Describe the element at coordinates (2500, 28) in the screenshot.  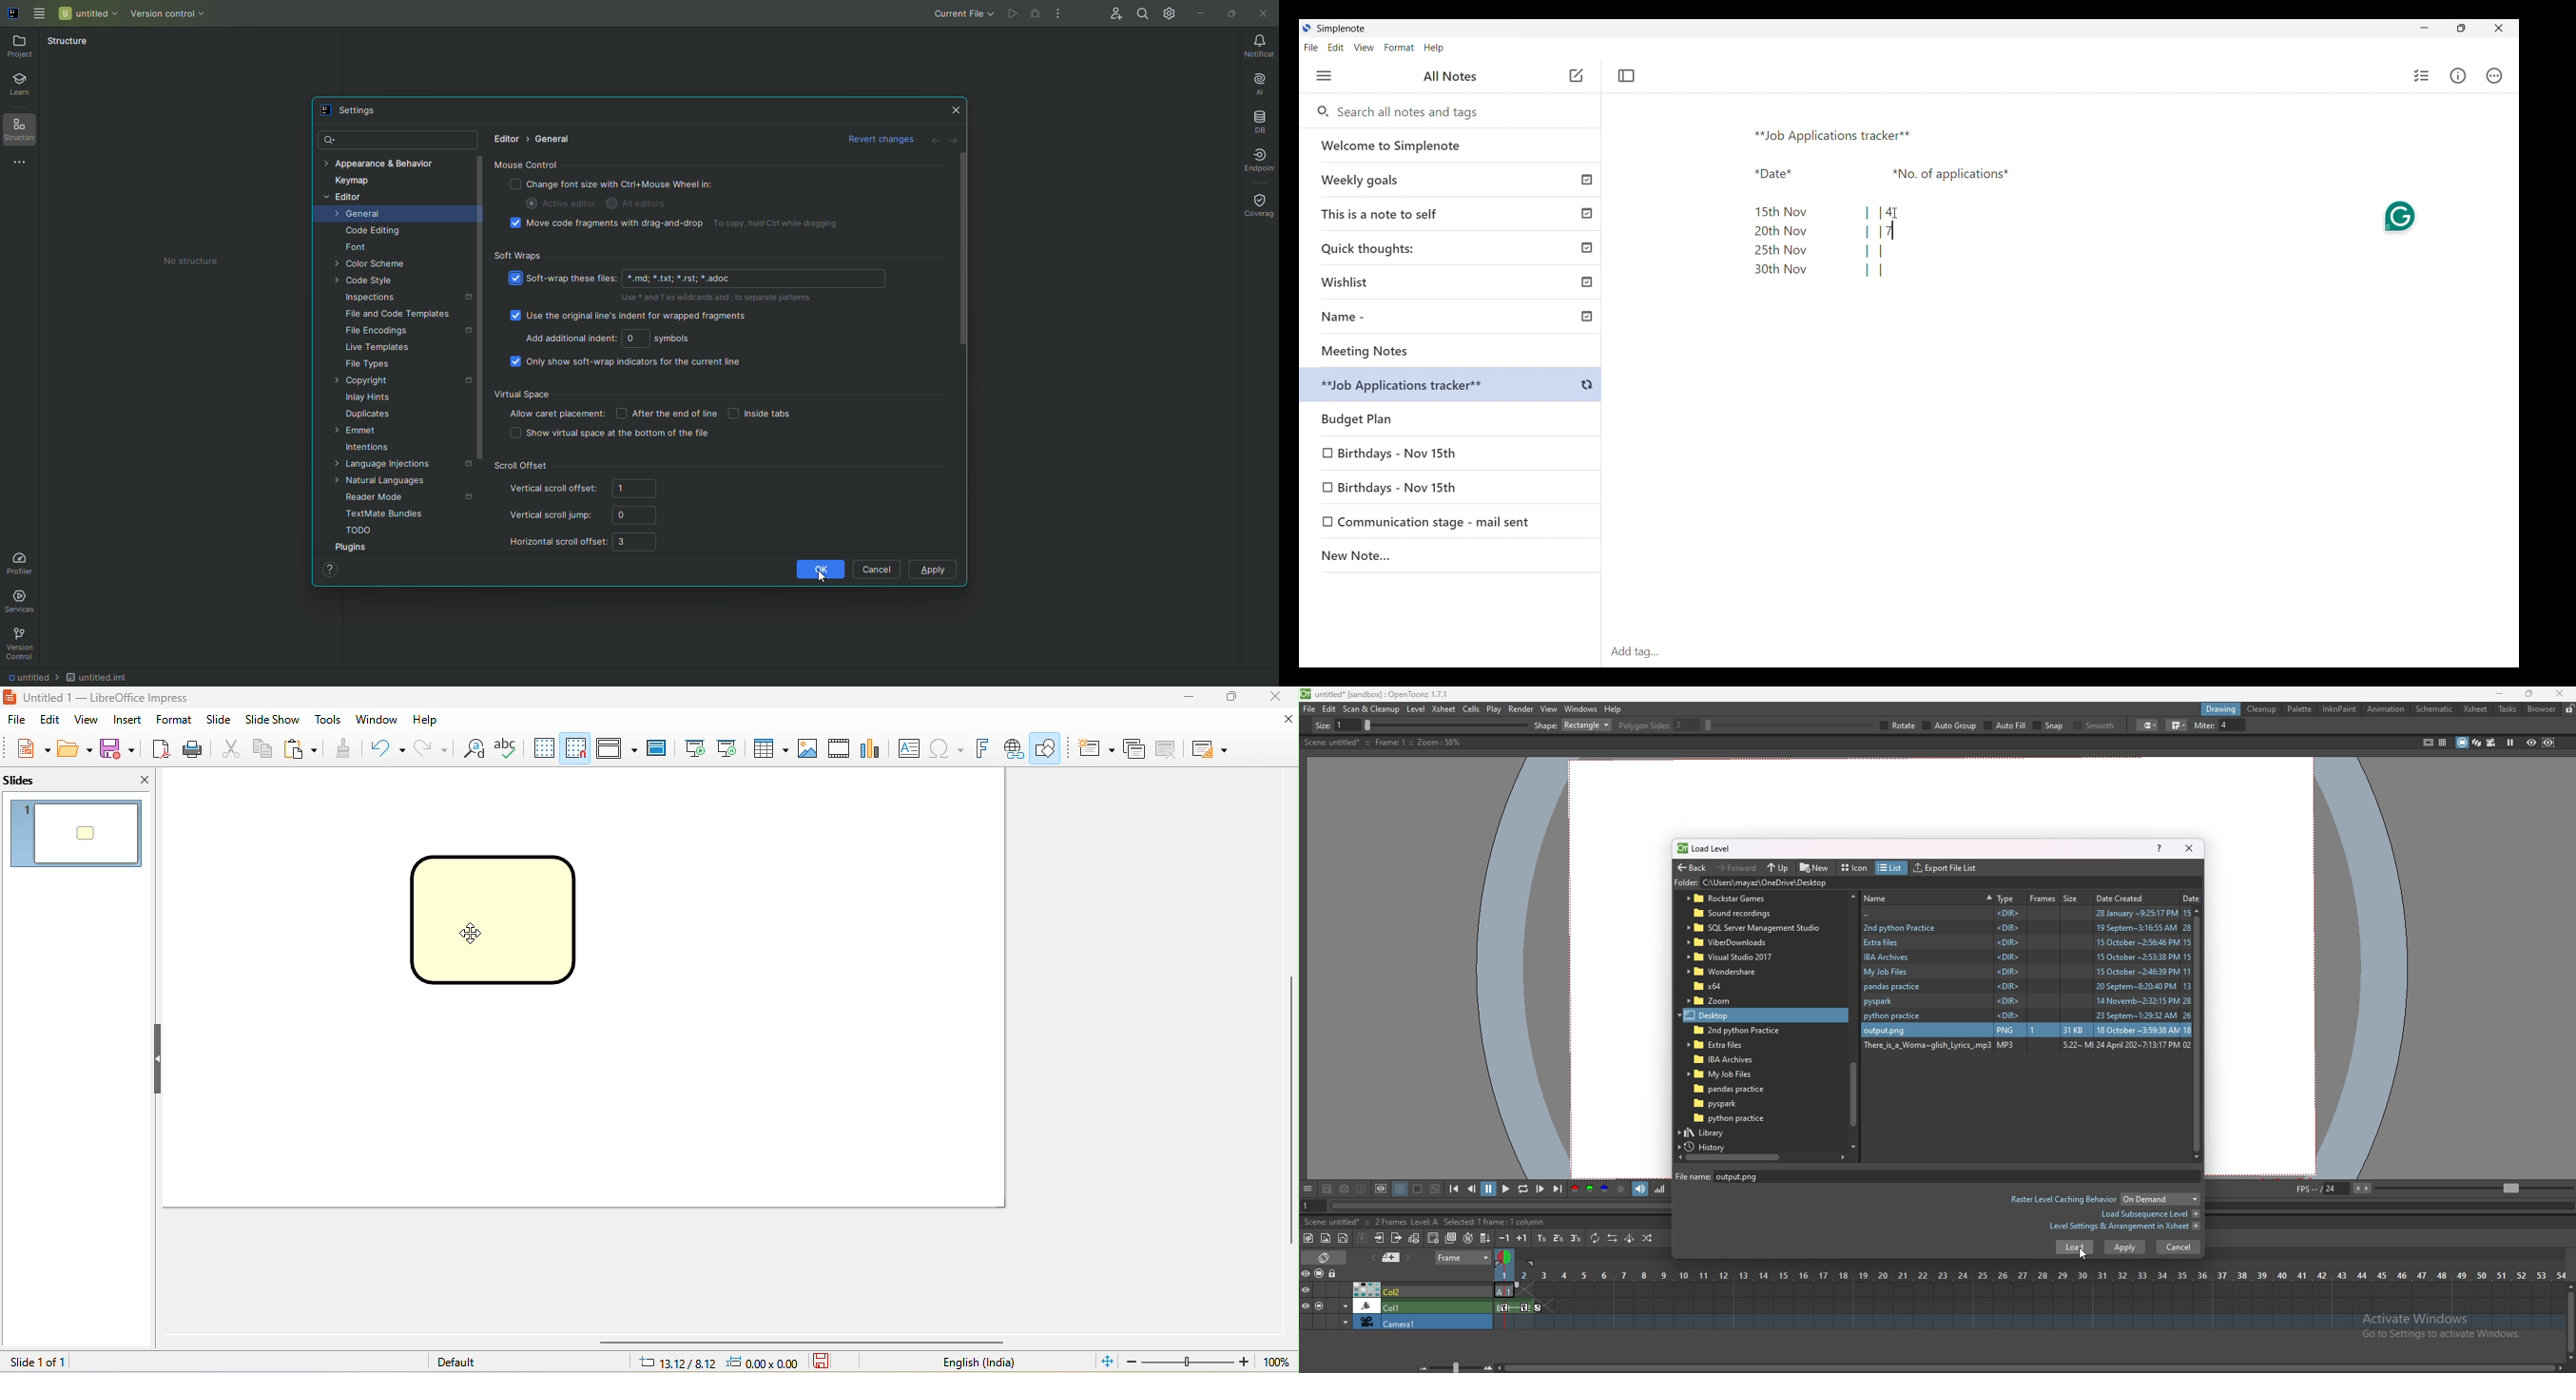
I see `Close interface` at that location.